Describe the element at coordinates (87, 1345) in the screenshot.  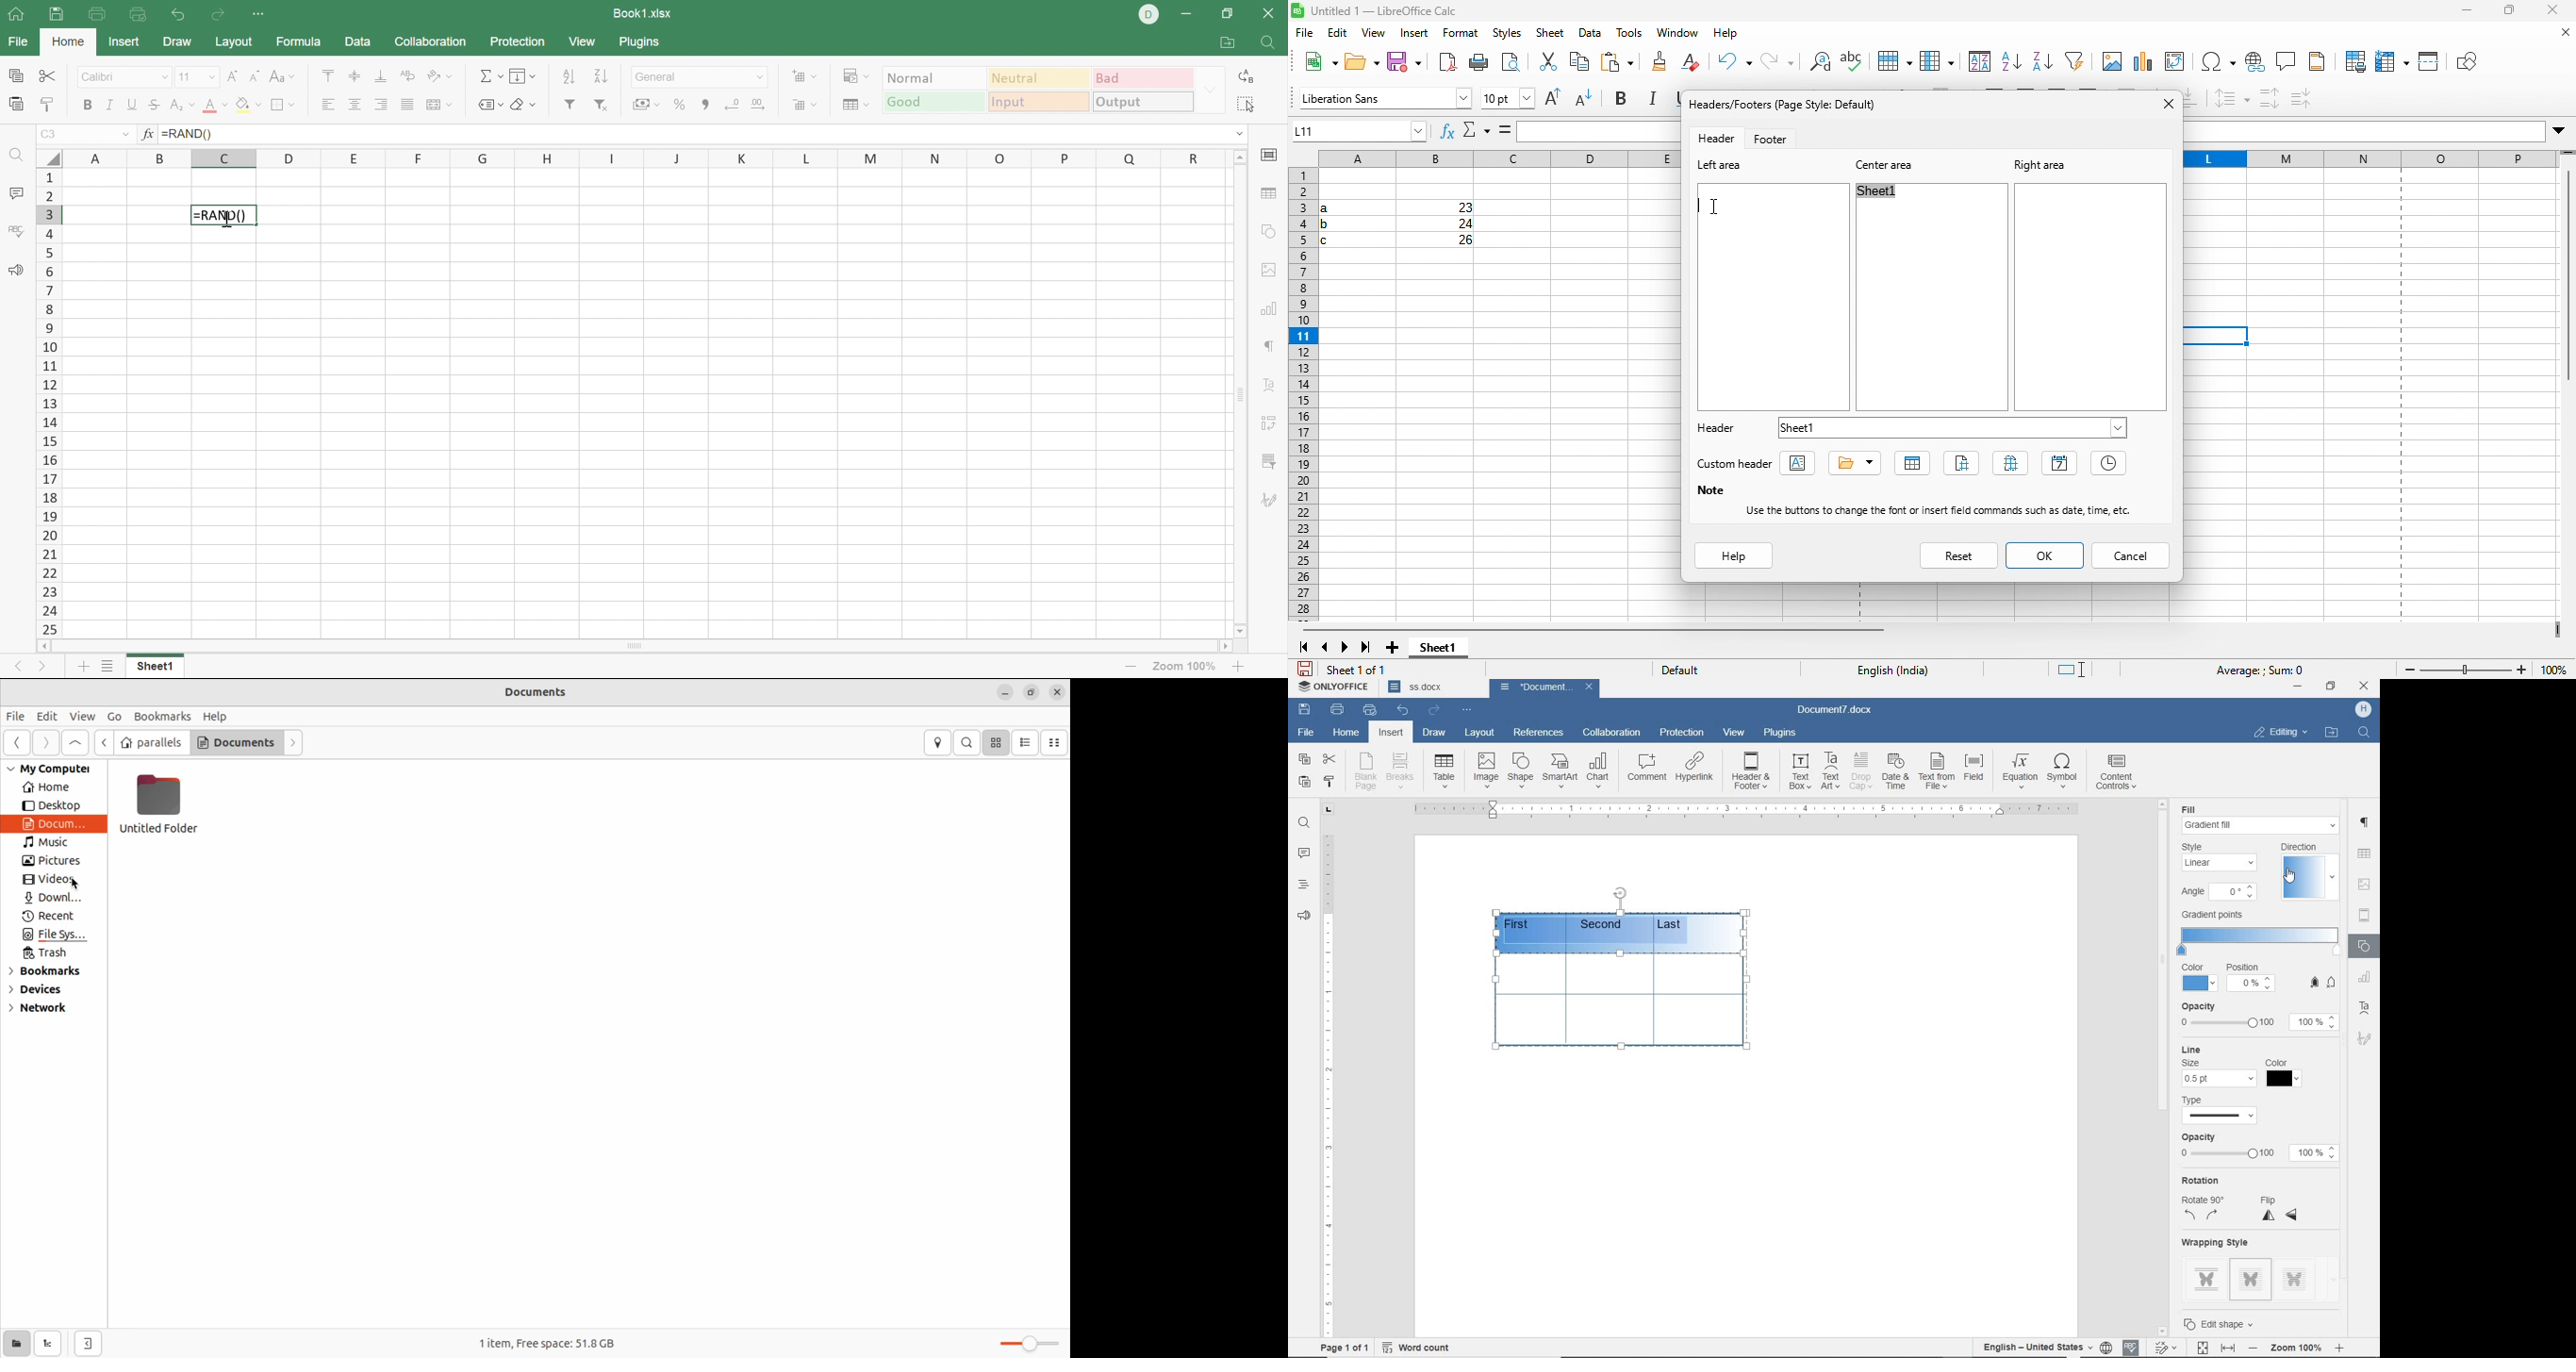
I see `close side bar` at that location.